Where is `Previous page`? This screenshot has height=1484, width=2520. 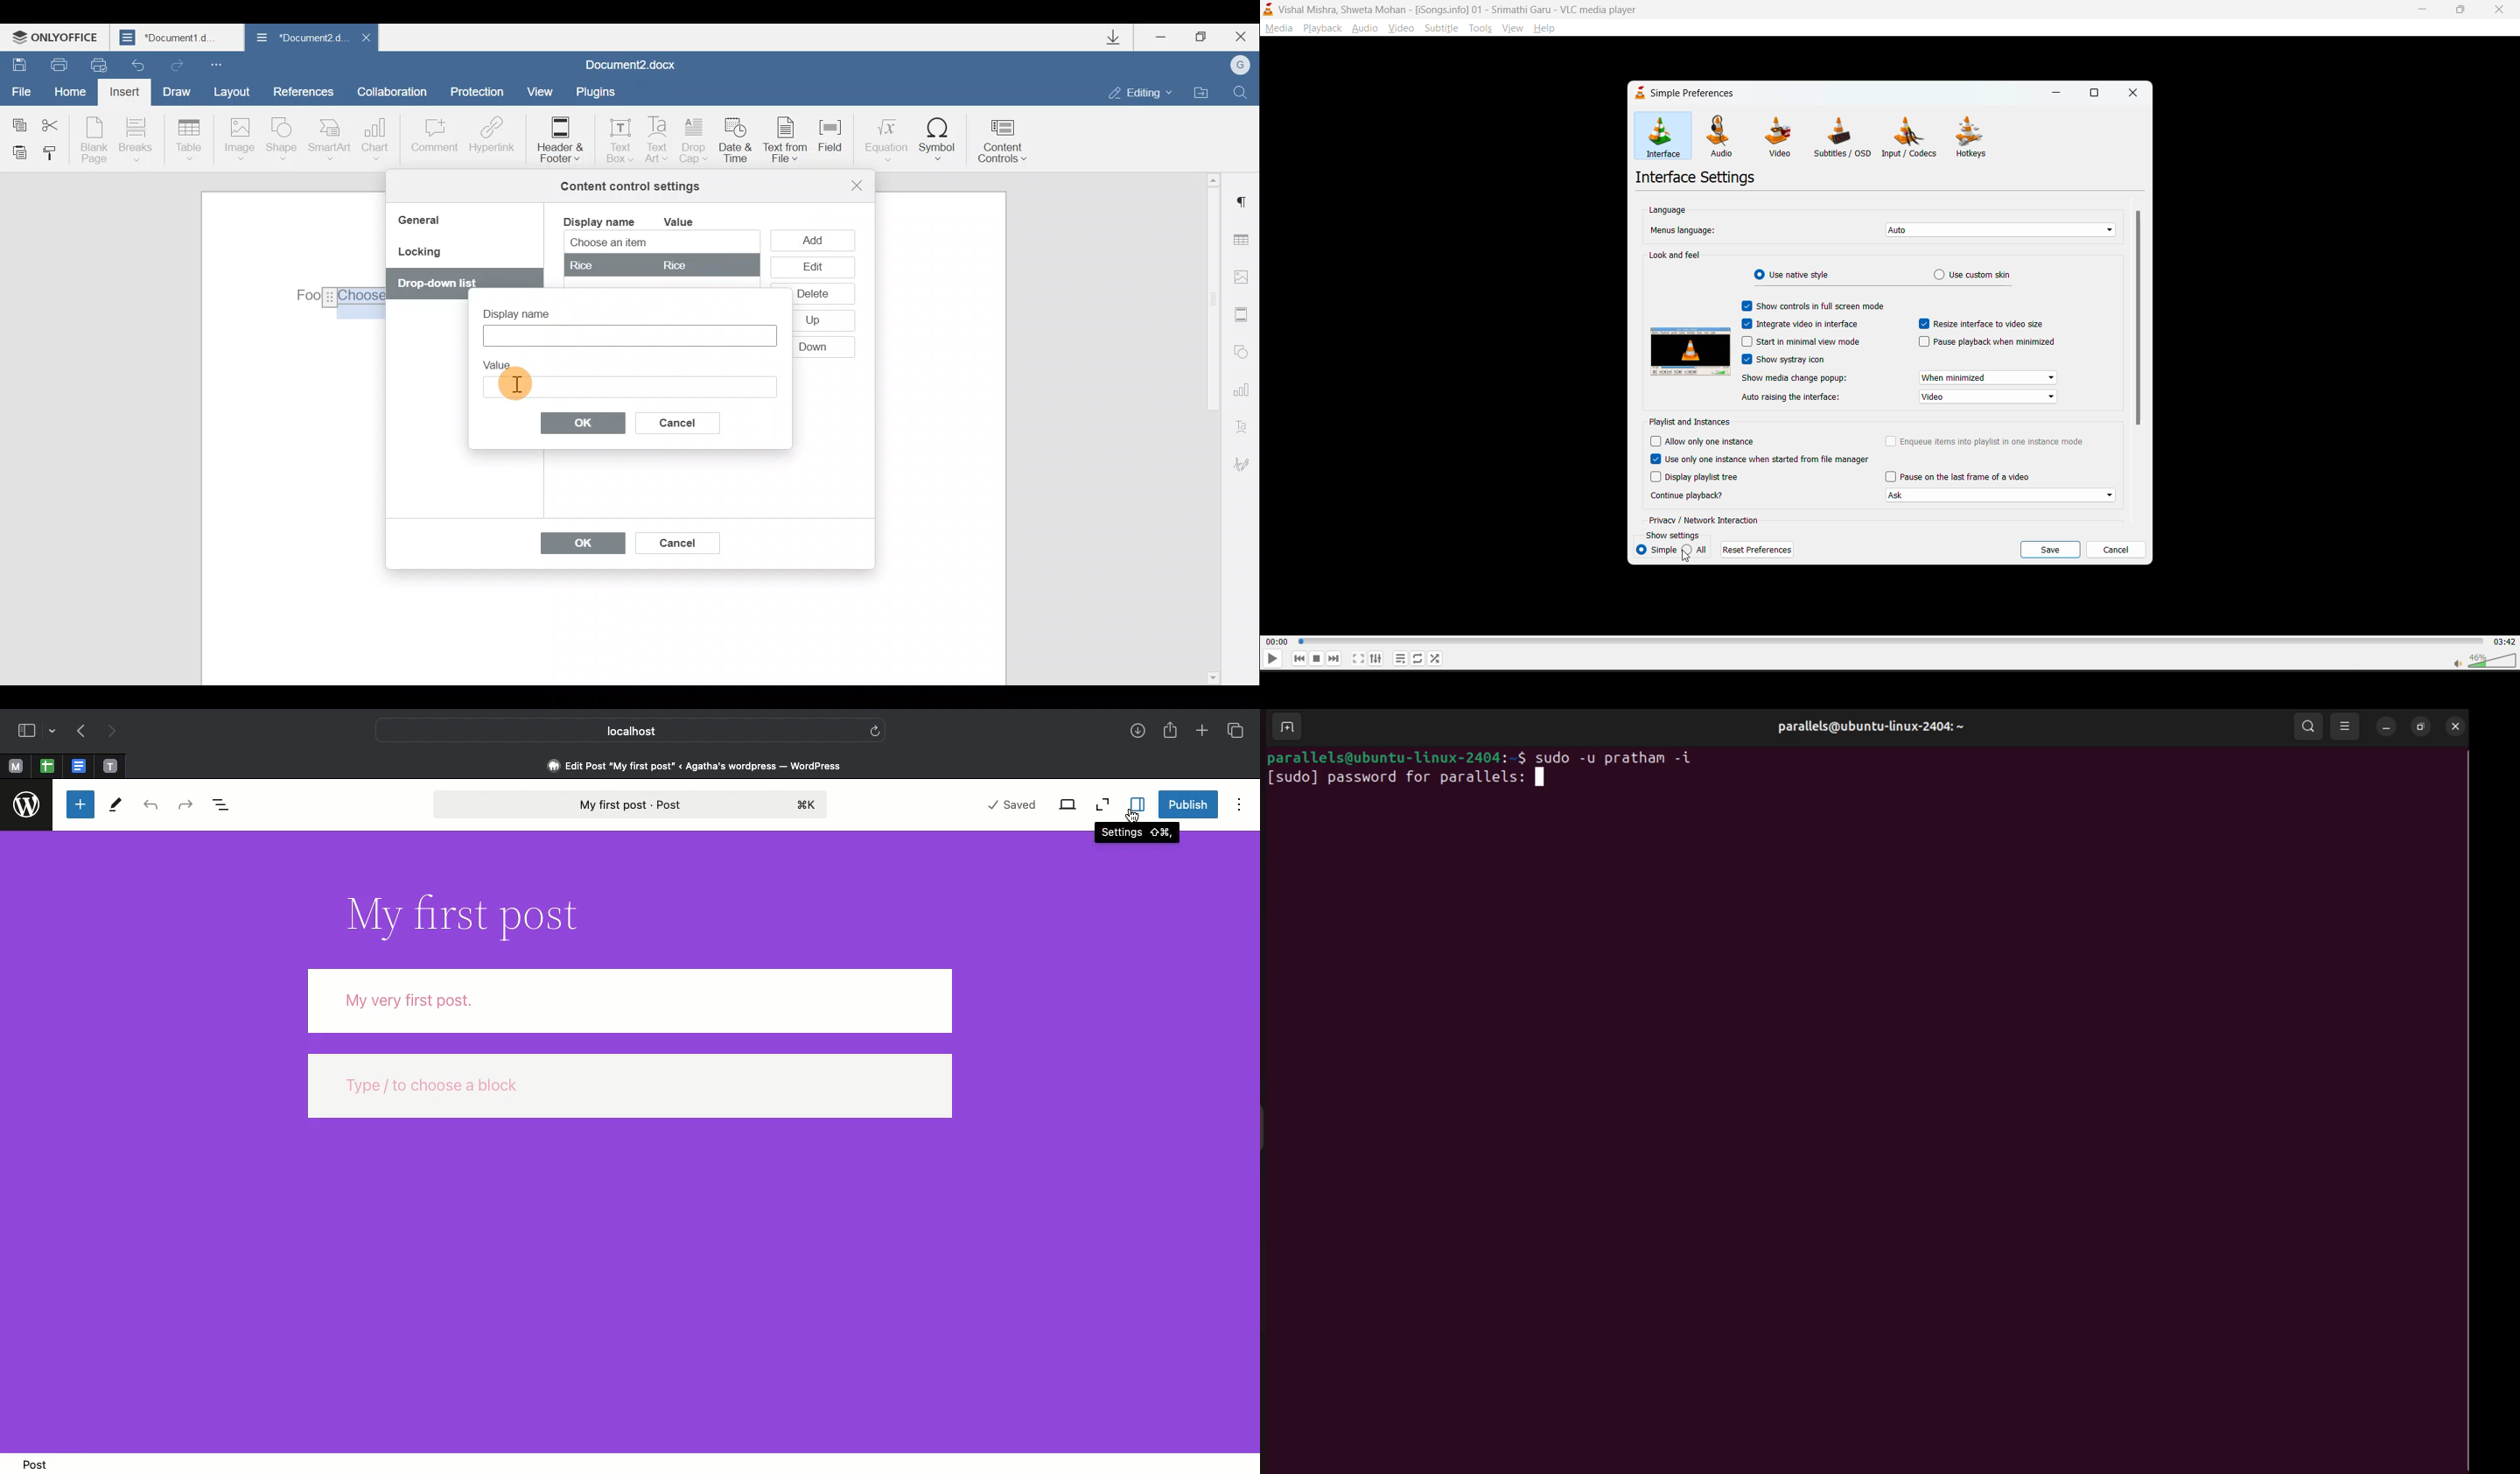 Previous page is located at coordinates (80, 732).